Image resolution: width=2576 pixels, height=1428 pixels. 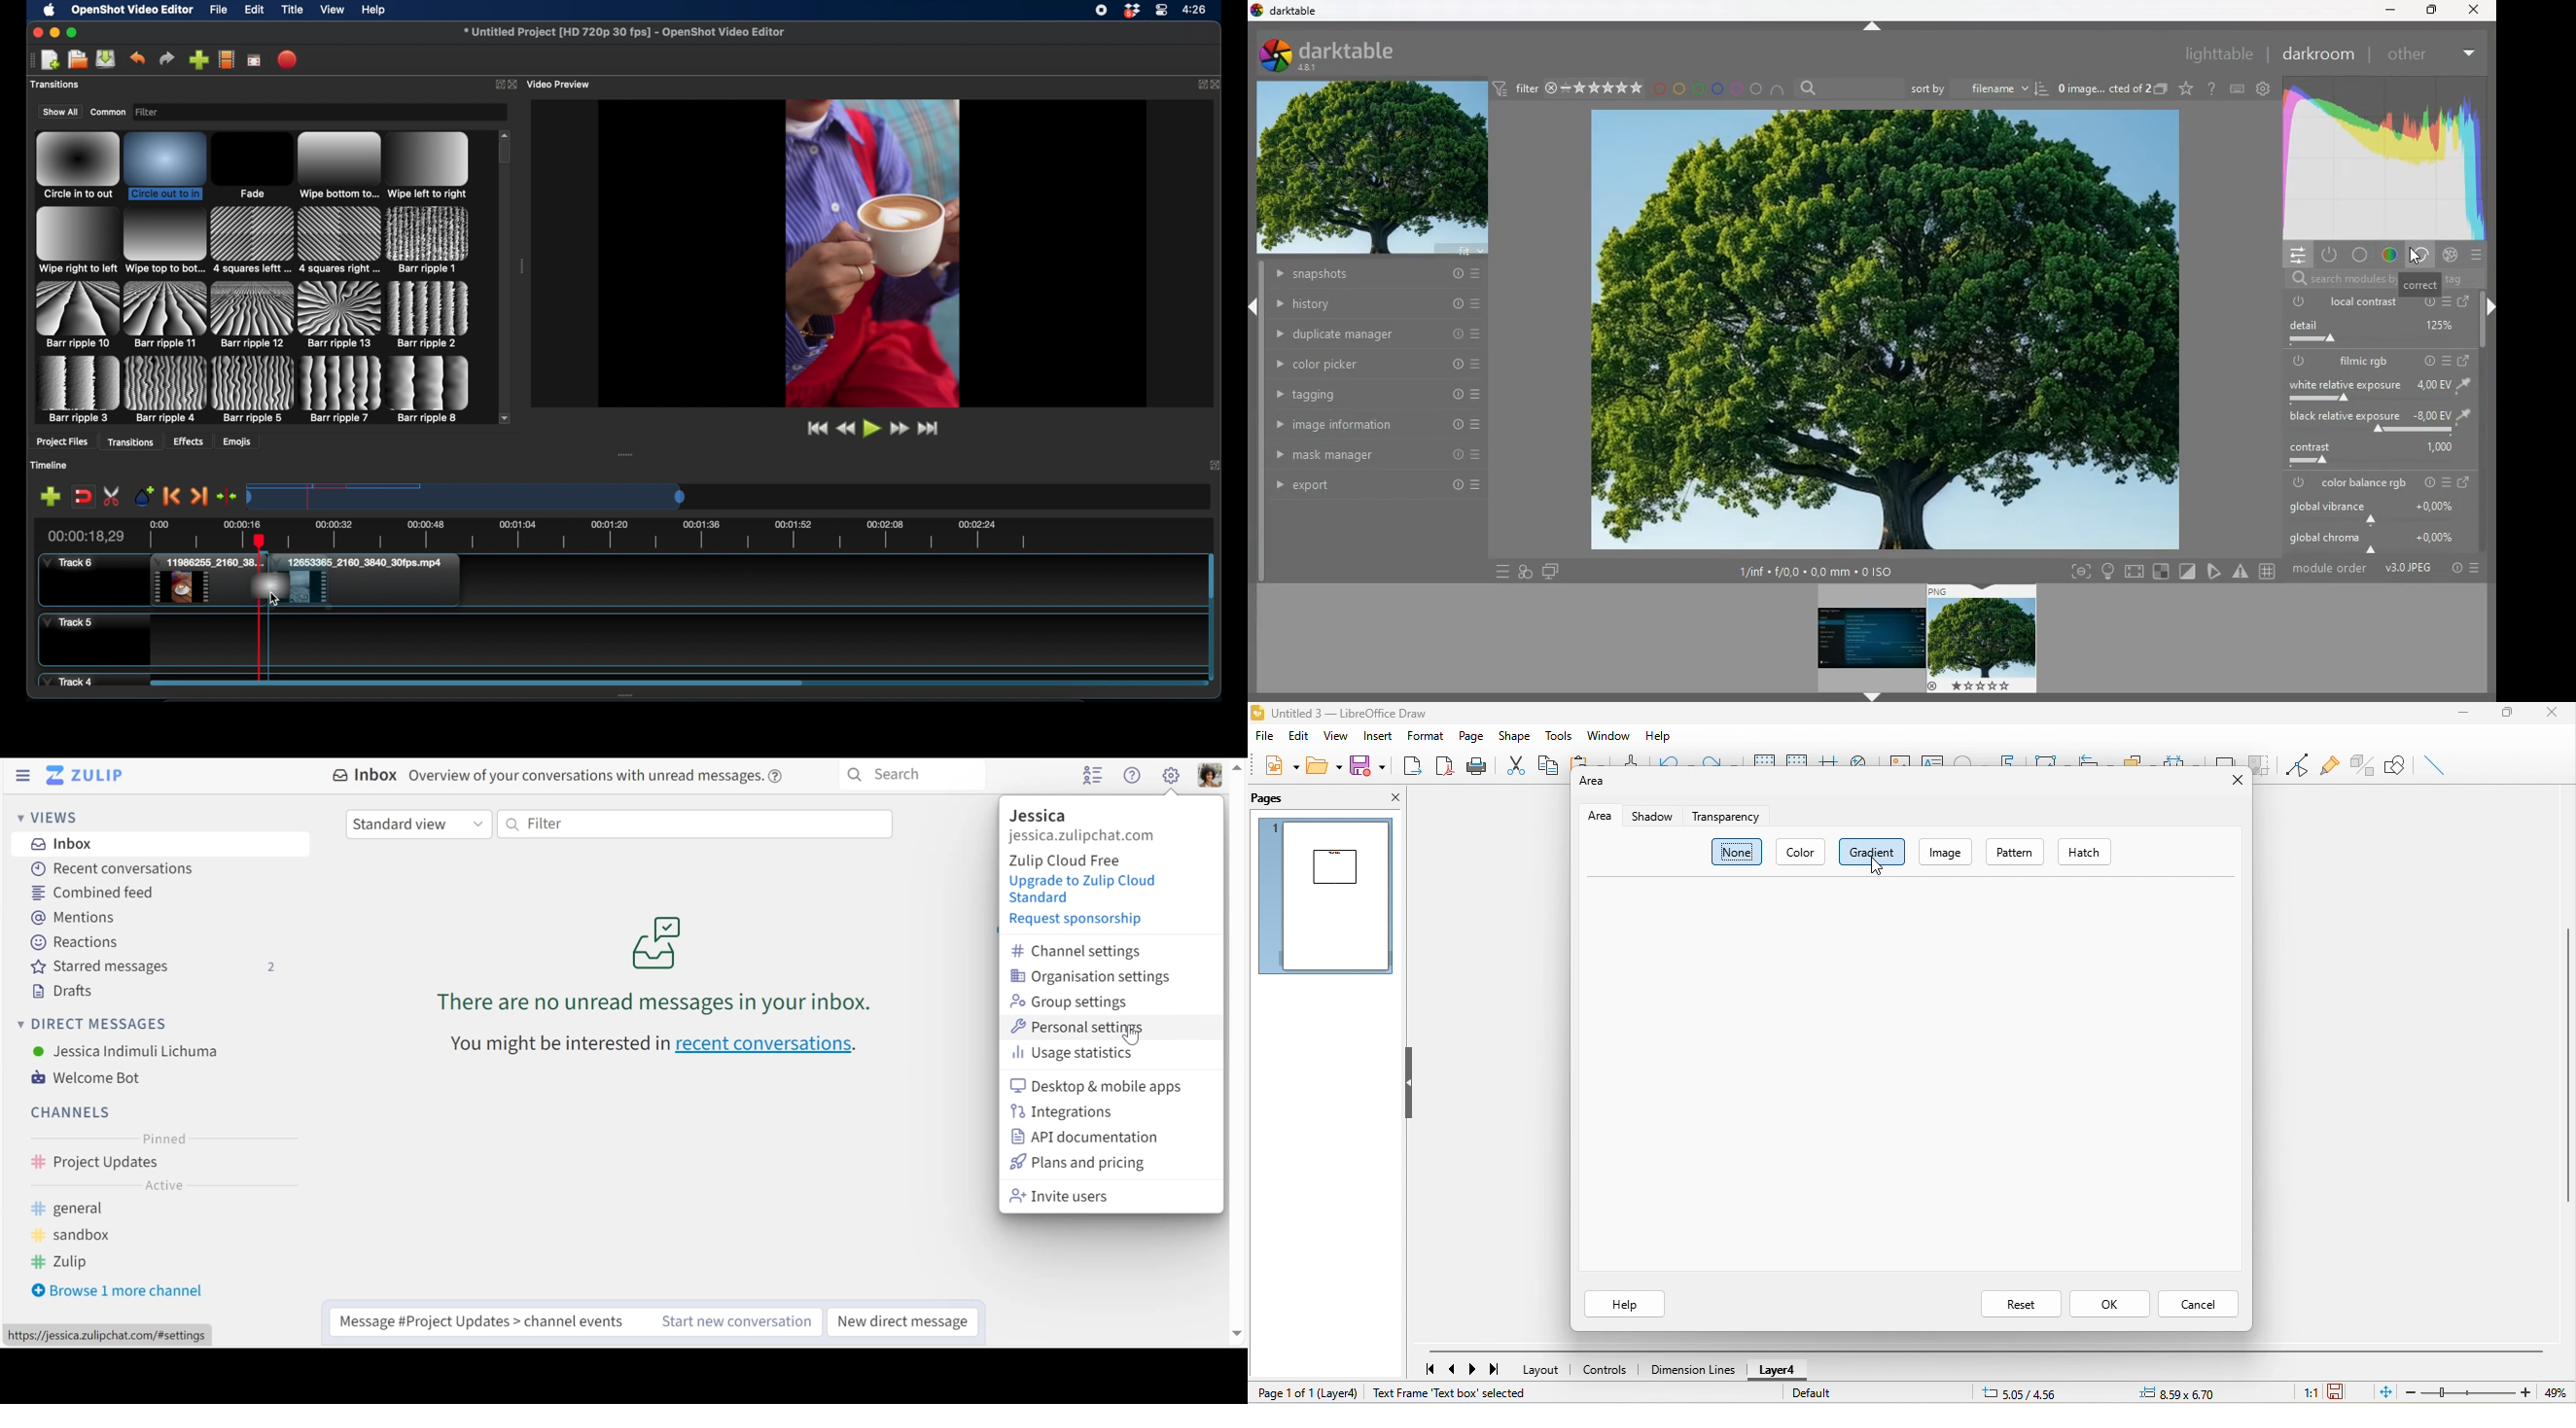 What do you see at coordinates (2347, 1393) in the screenshot?
I see `the document has not been modified since the last save` at bounding box center [2347, 1393].